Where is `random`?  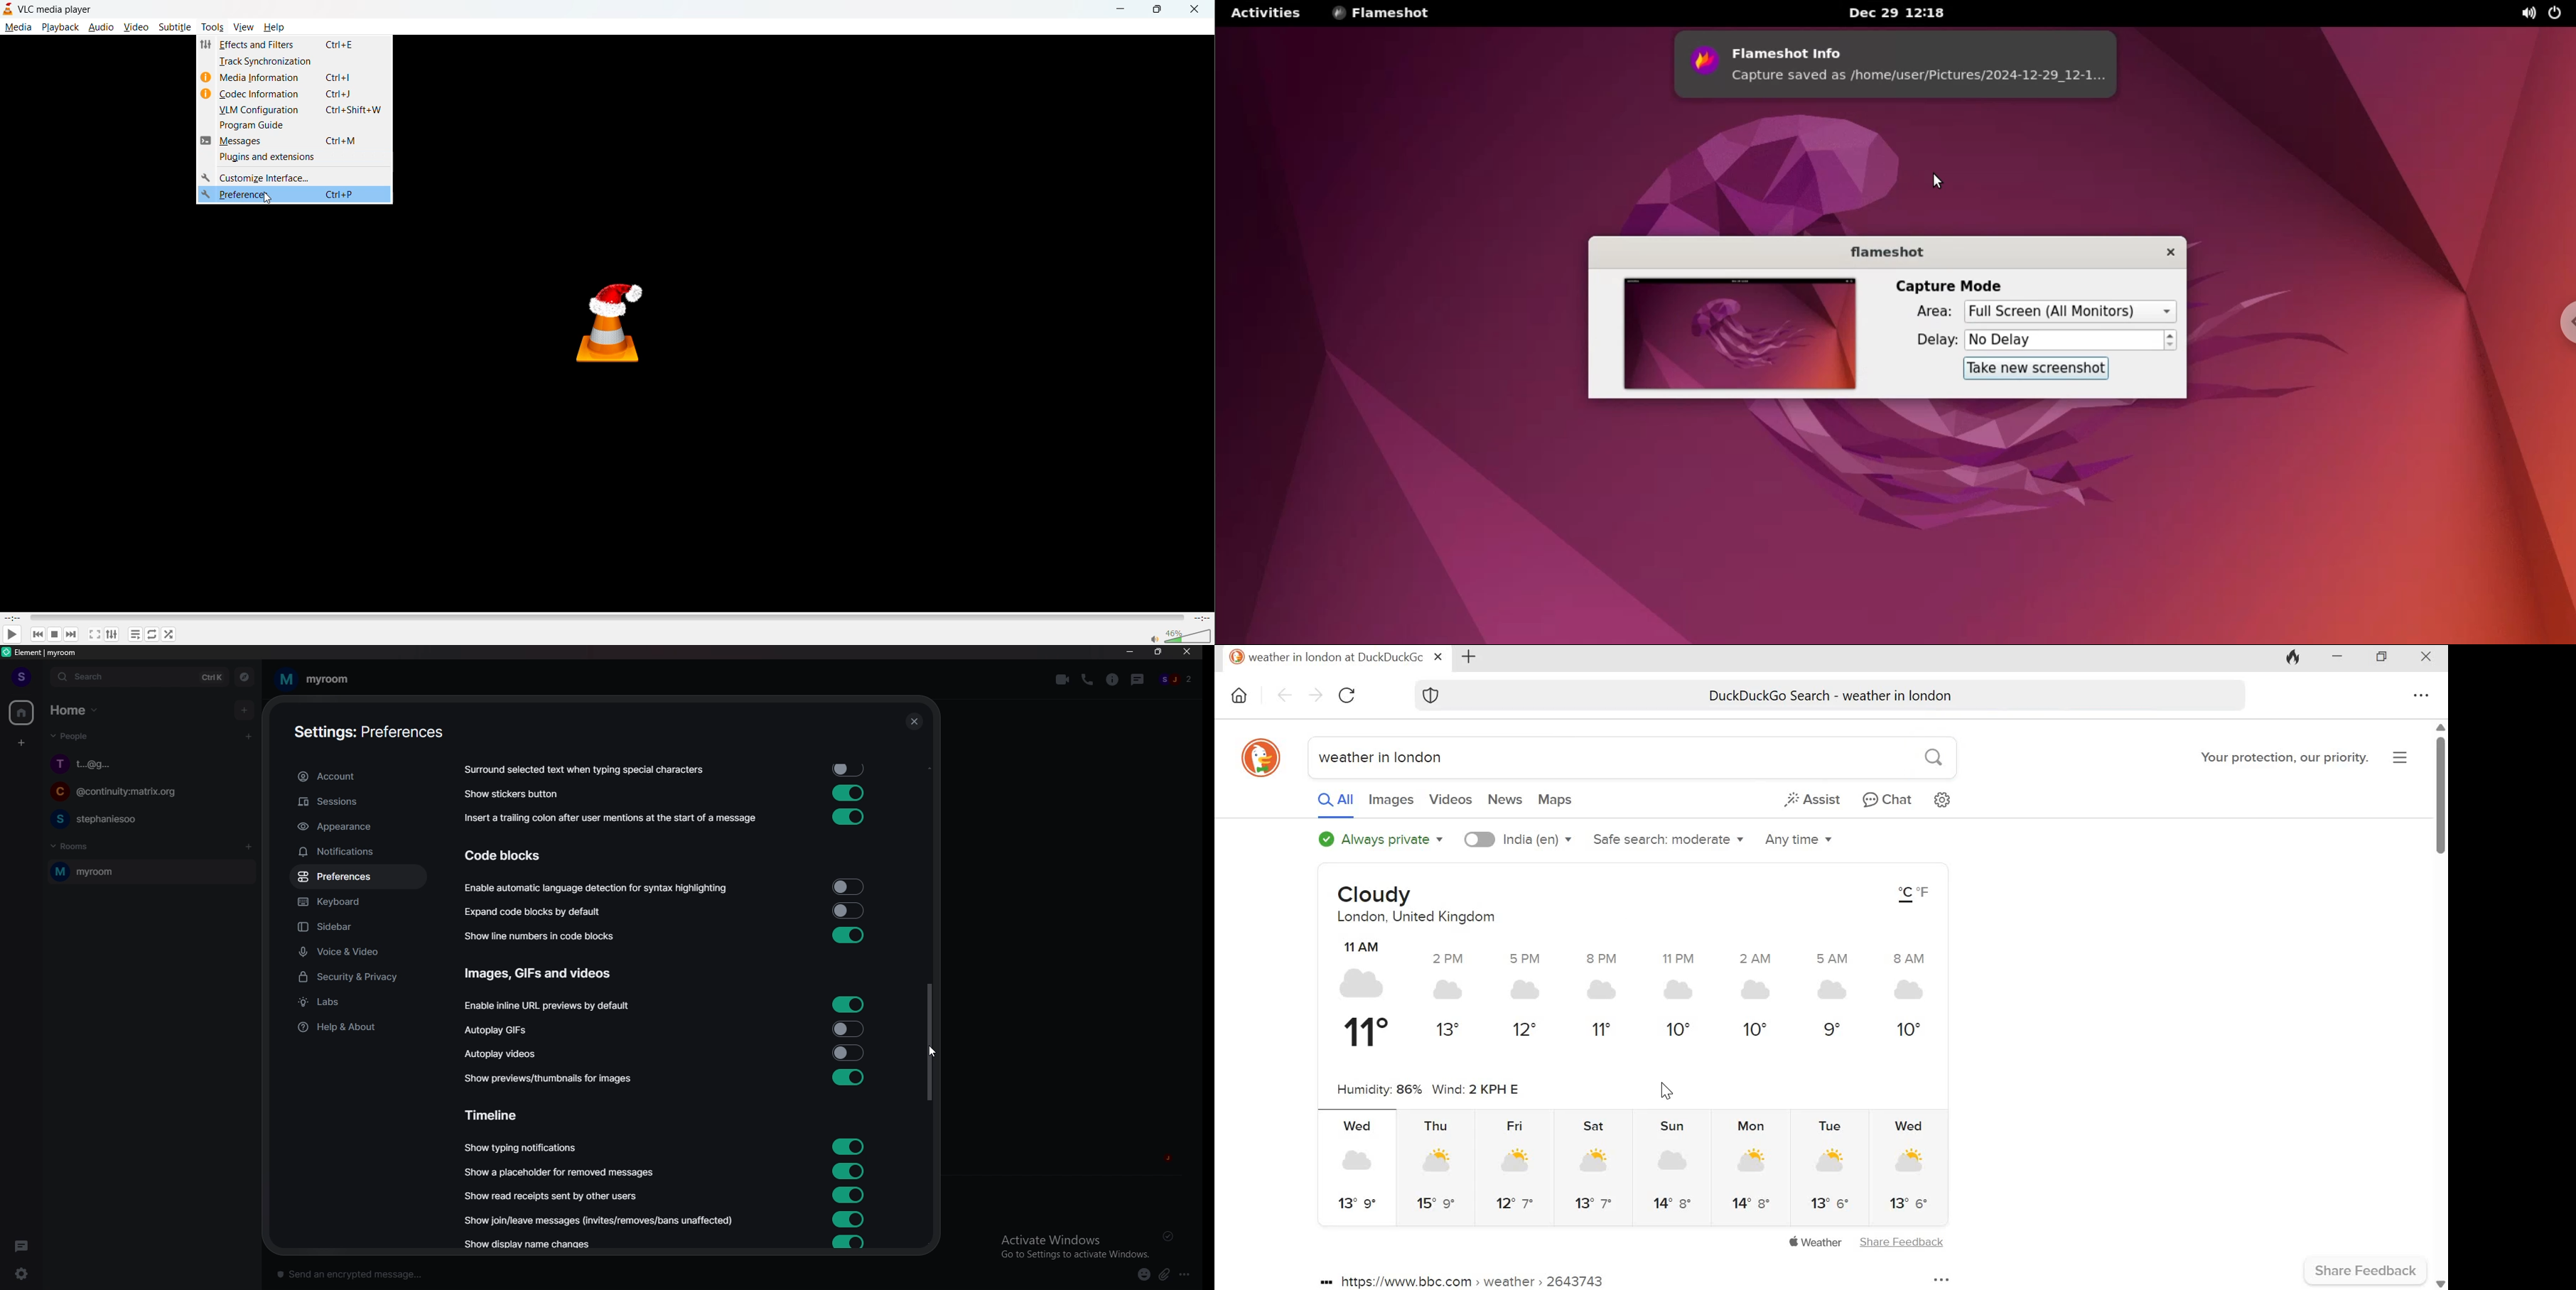 random is located at coordinates (167, 633).